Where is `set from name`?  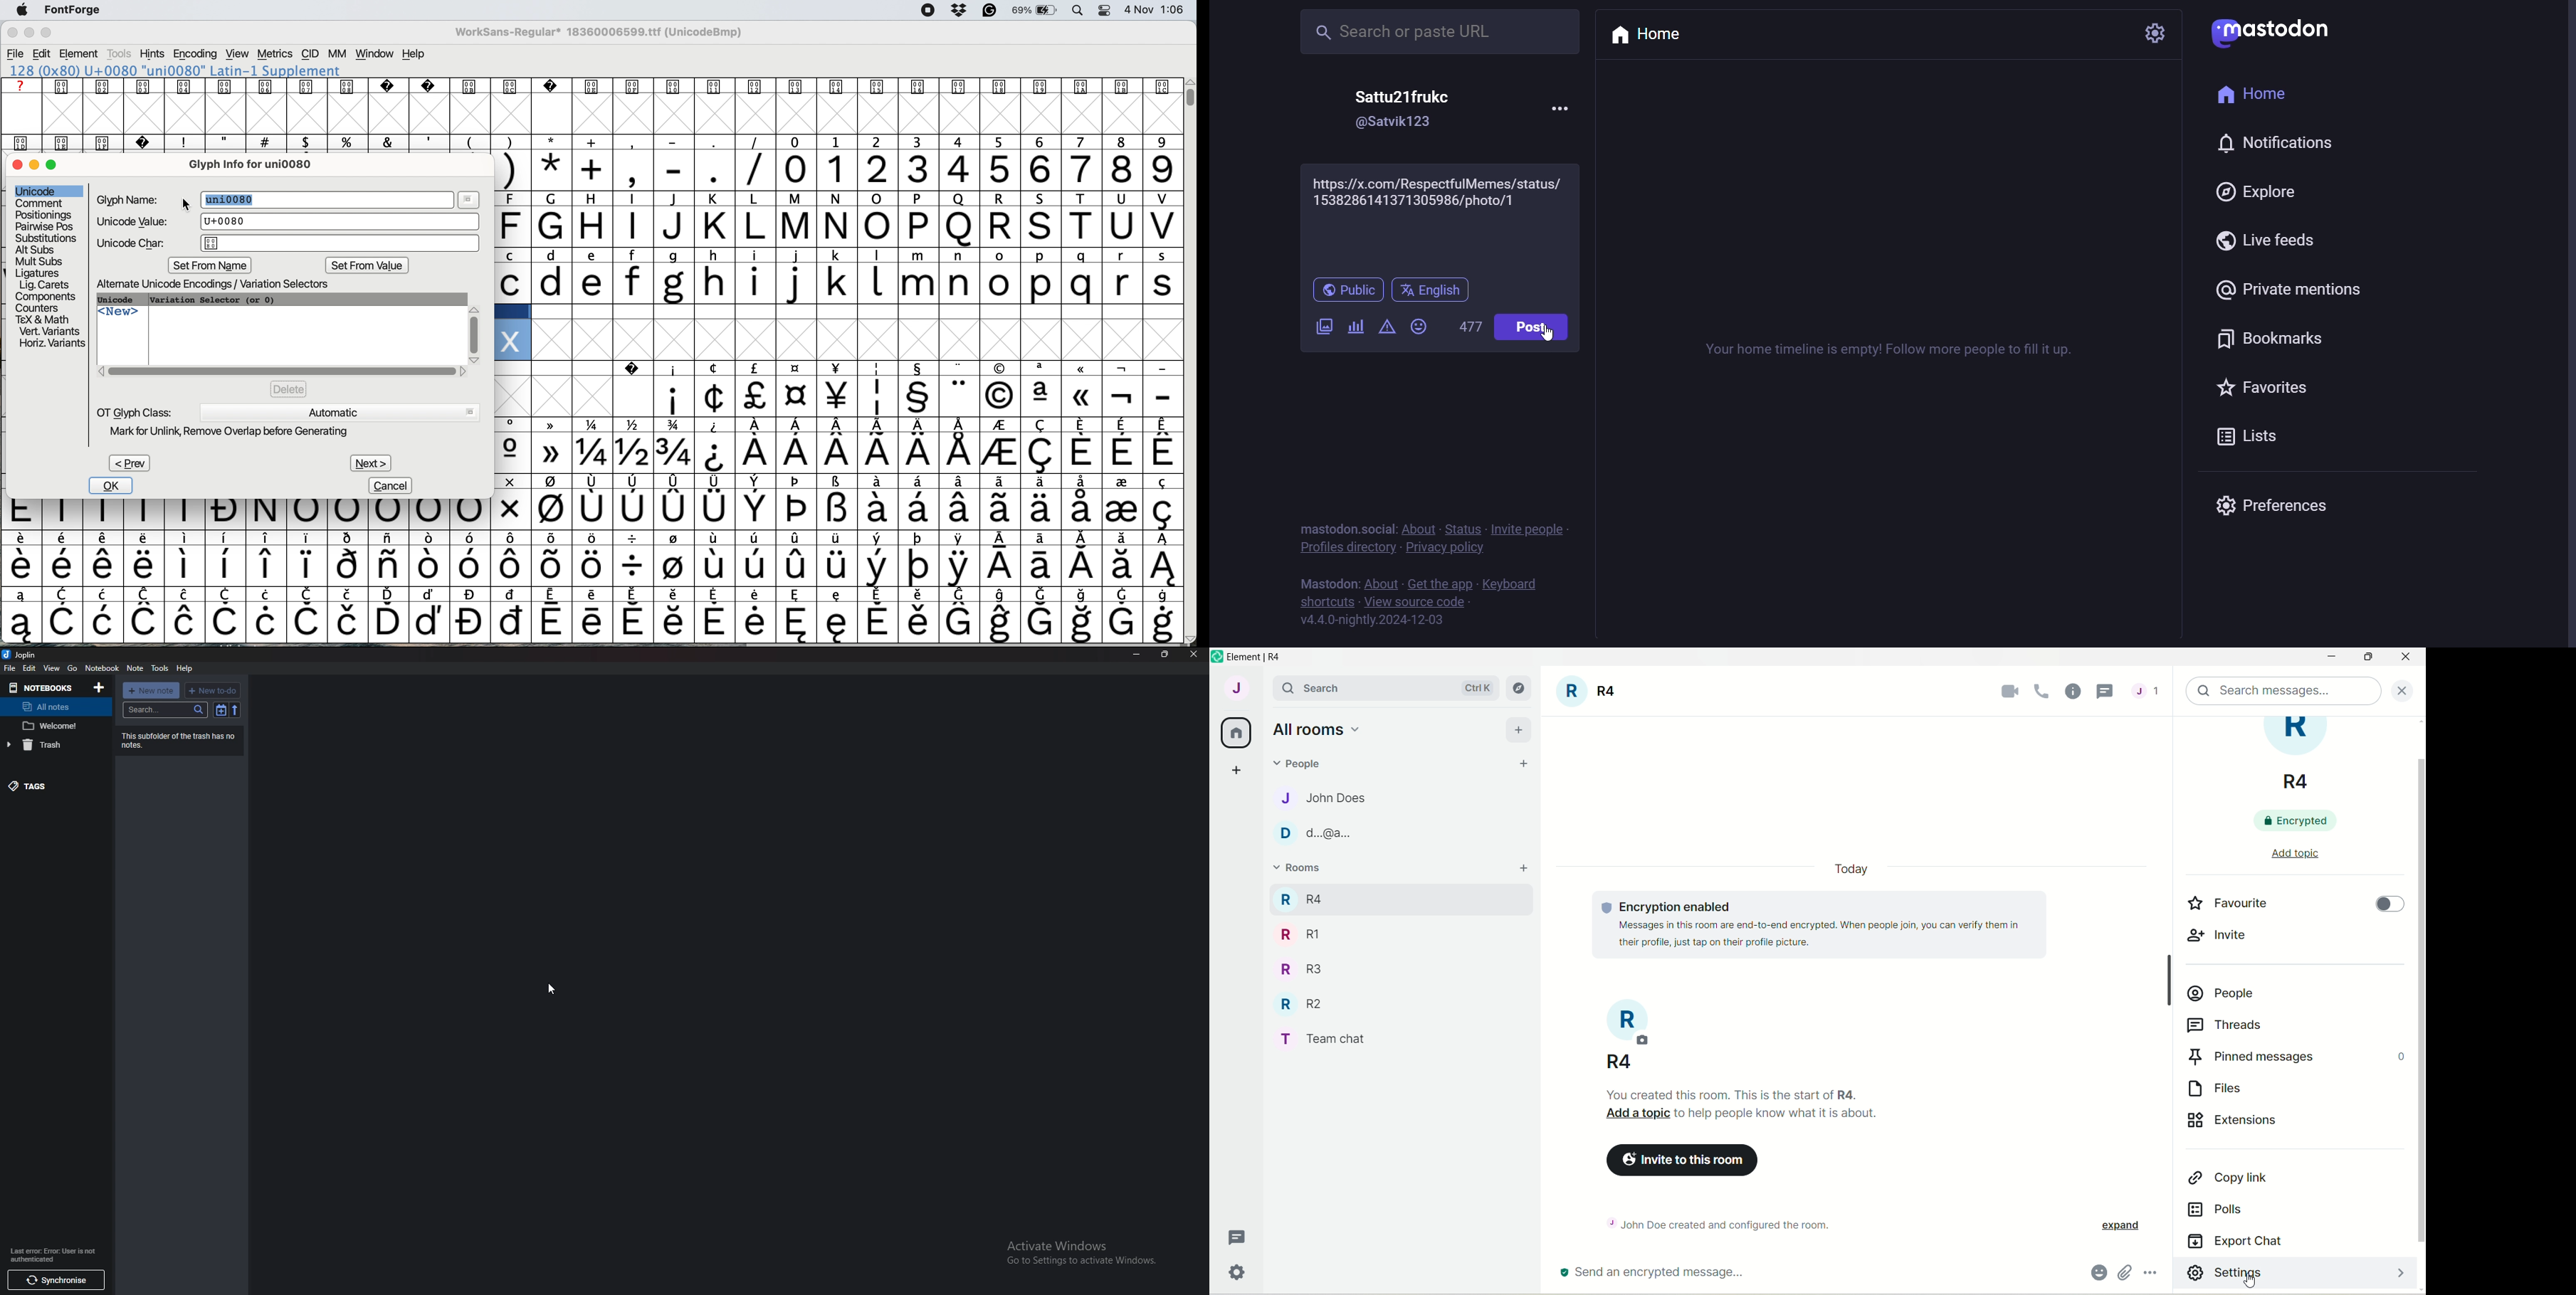
set from name is located at coordinates (212, 265).